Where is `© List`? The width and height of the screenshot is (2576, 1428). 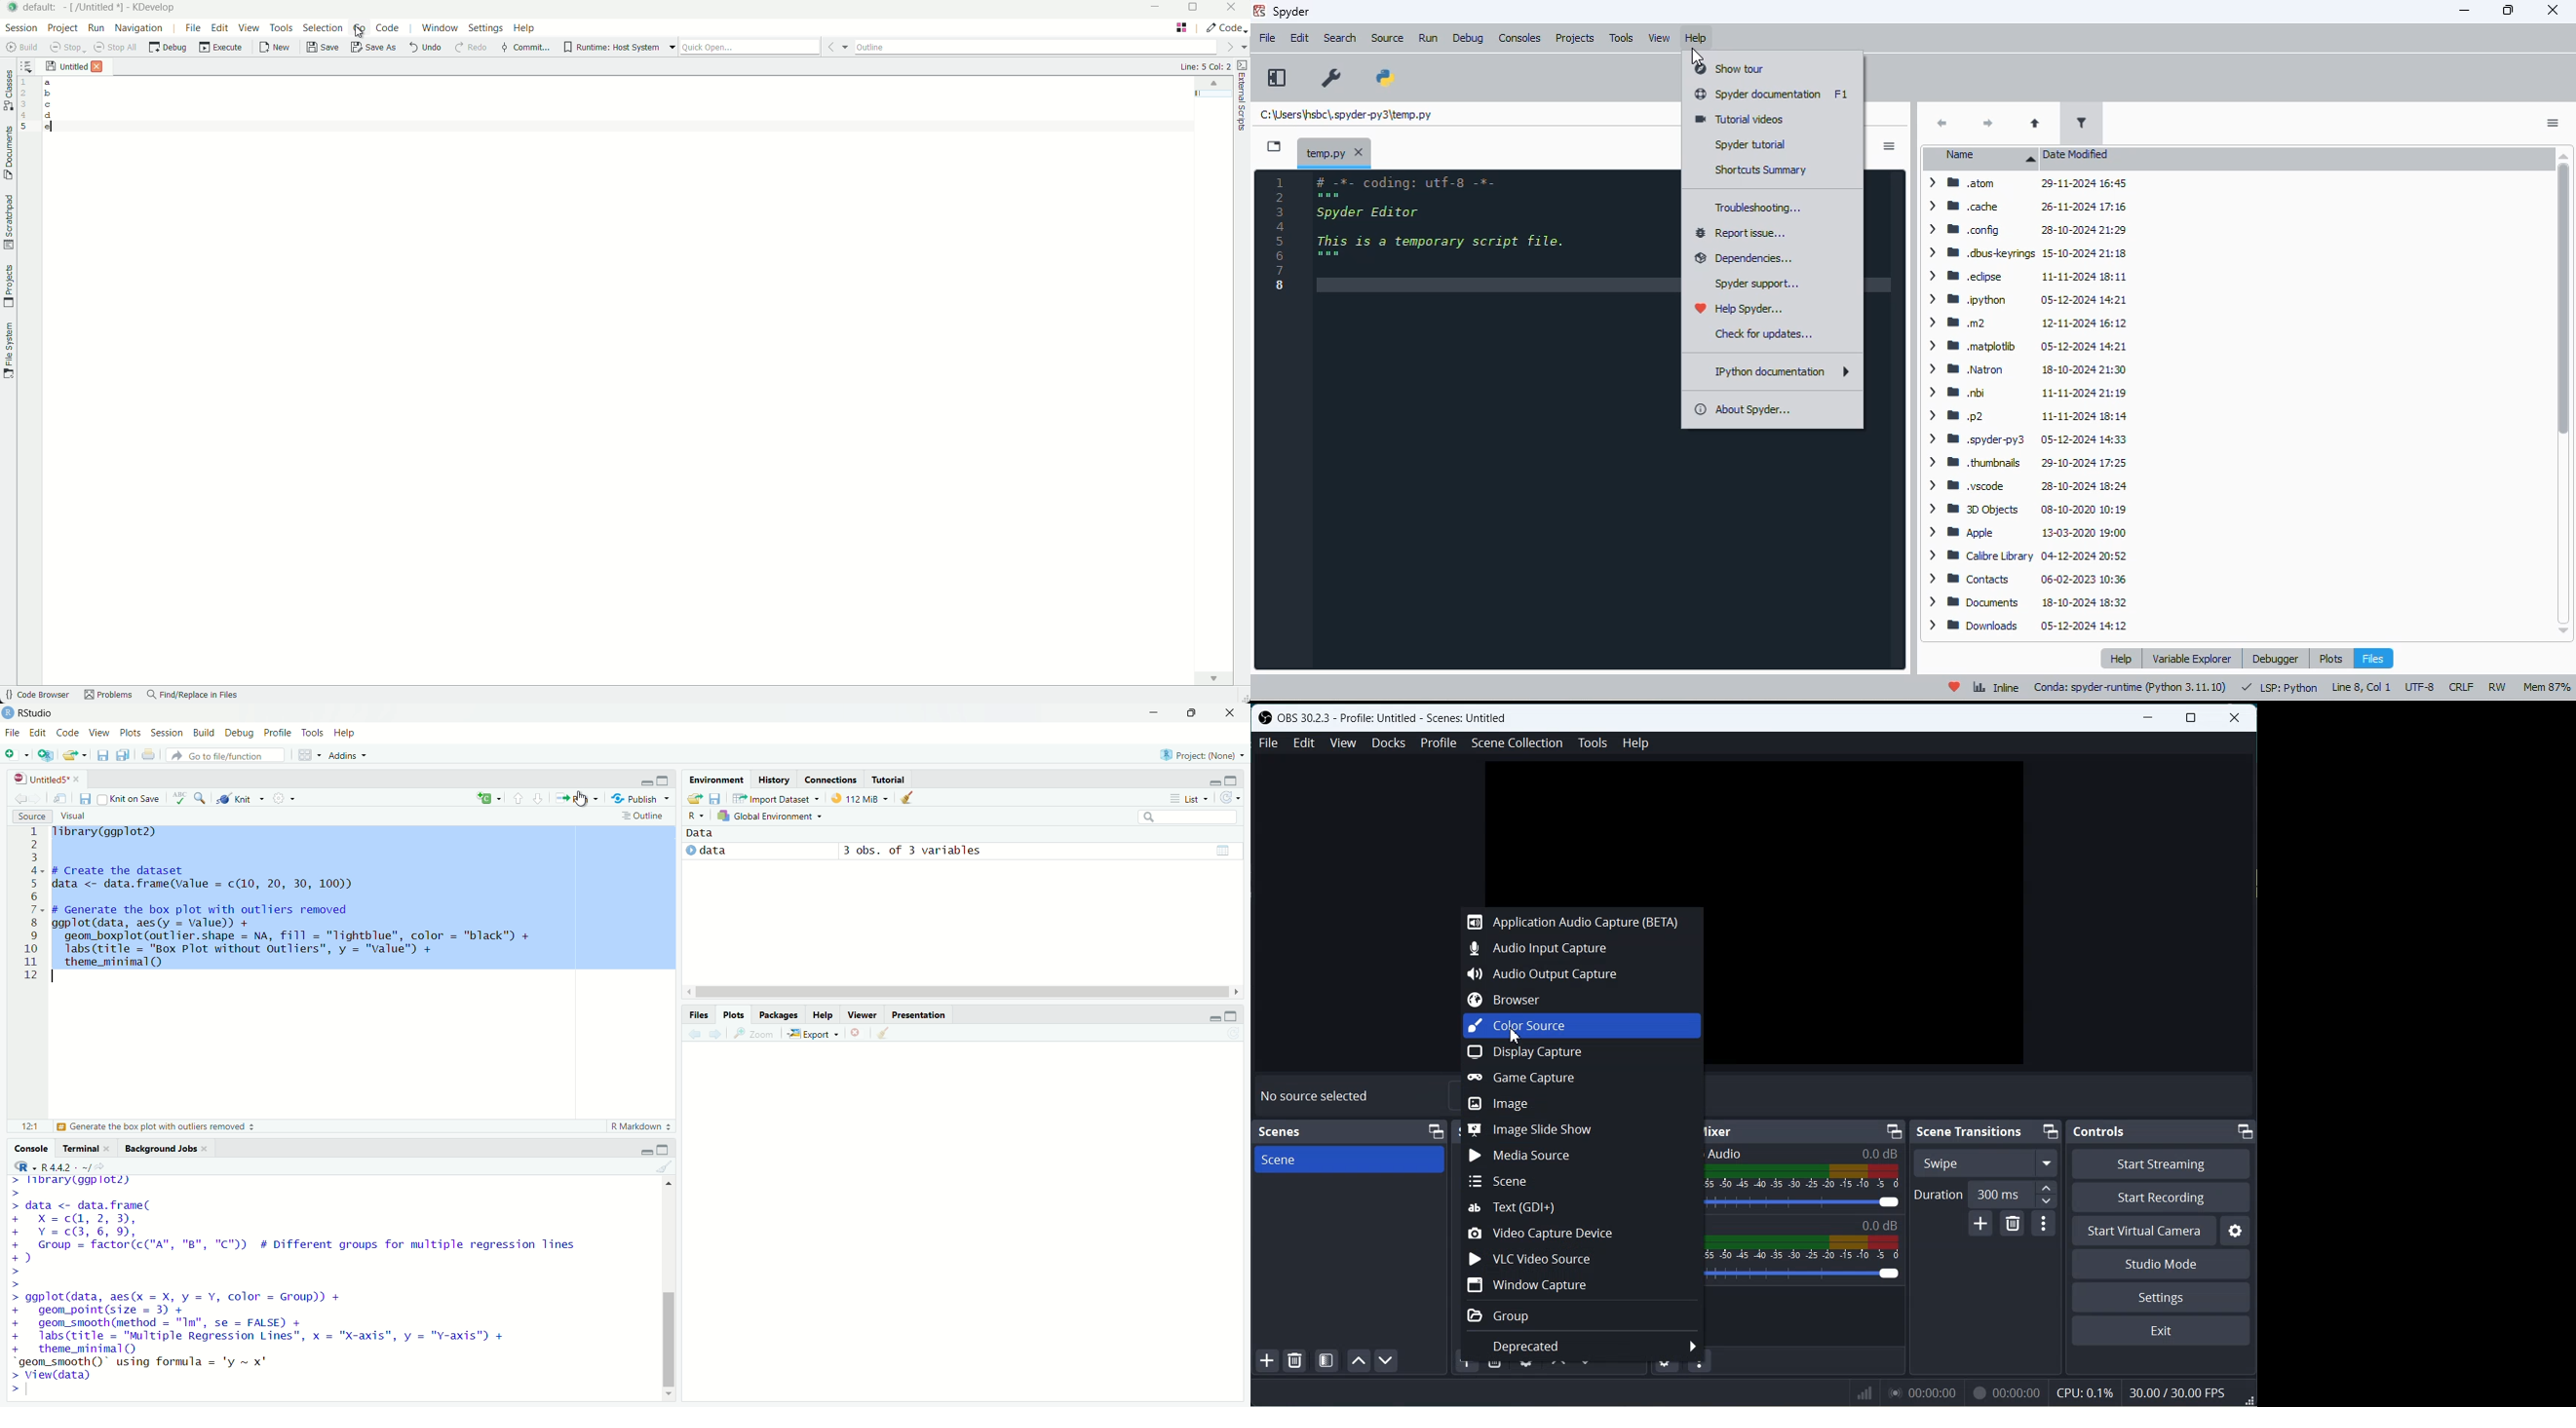 © List is located at coordinates (1190, 798).